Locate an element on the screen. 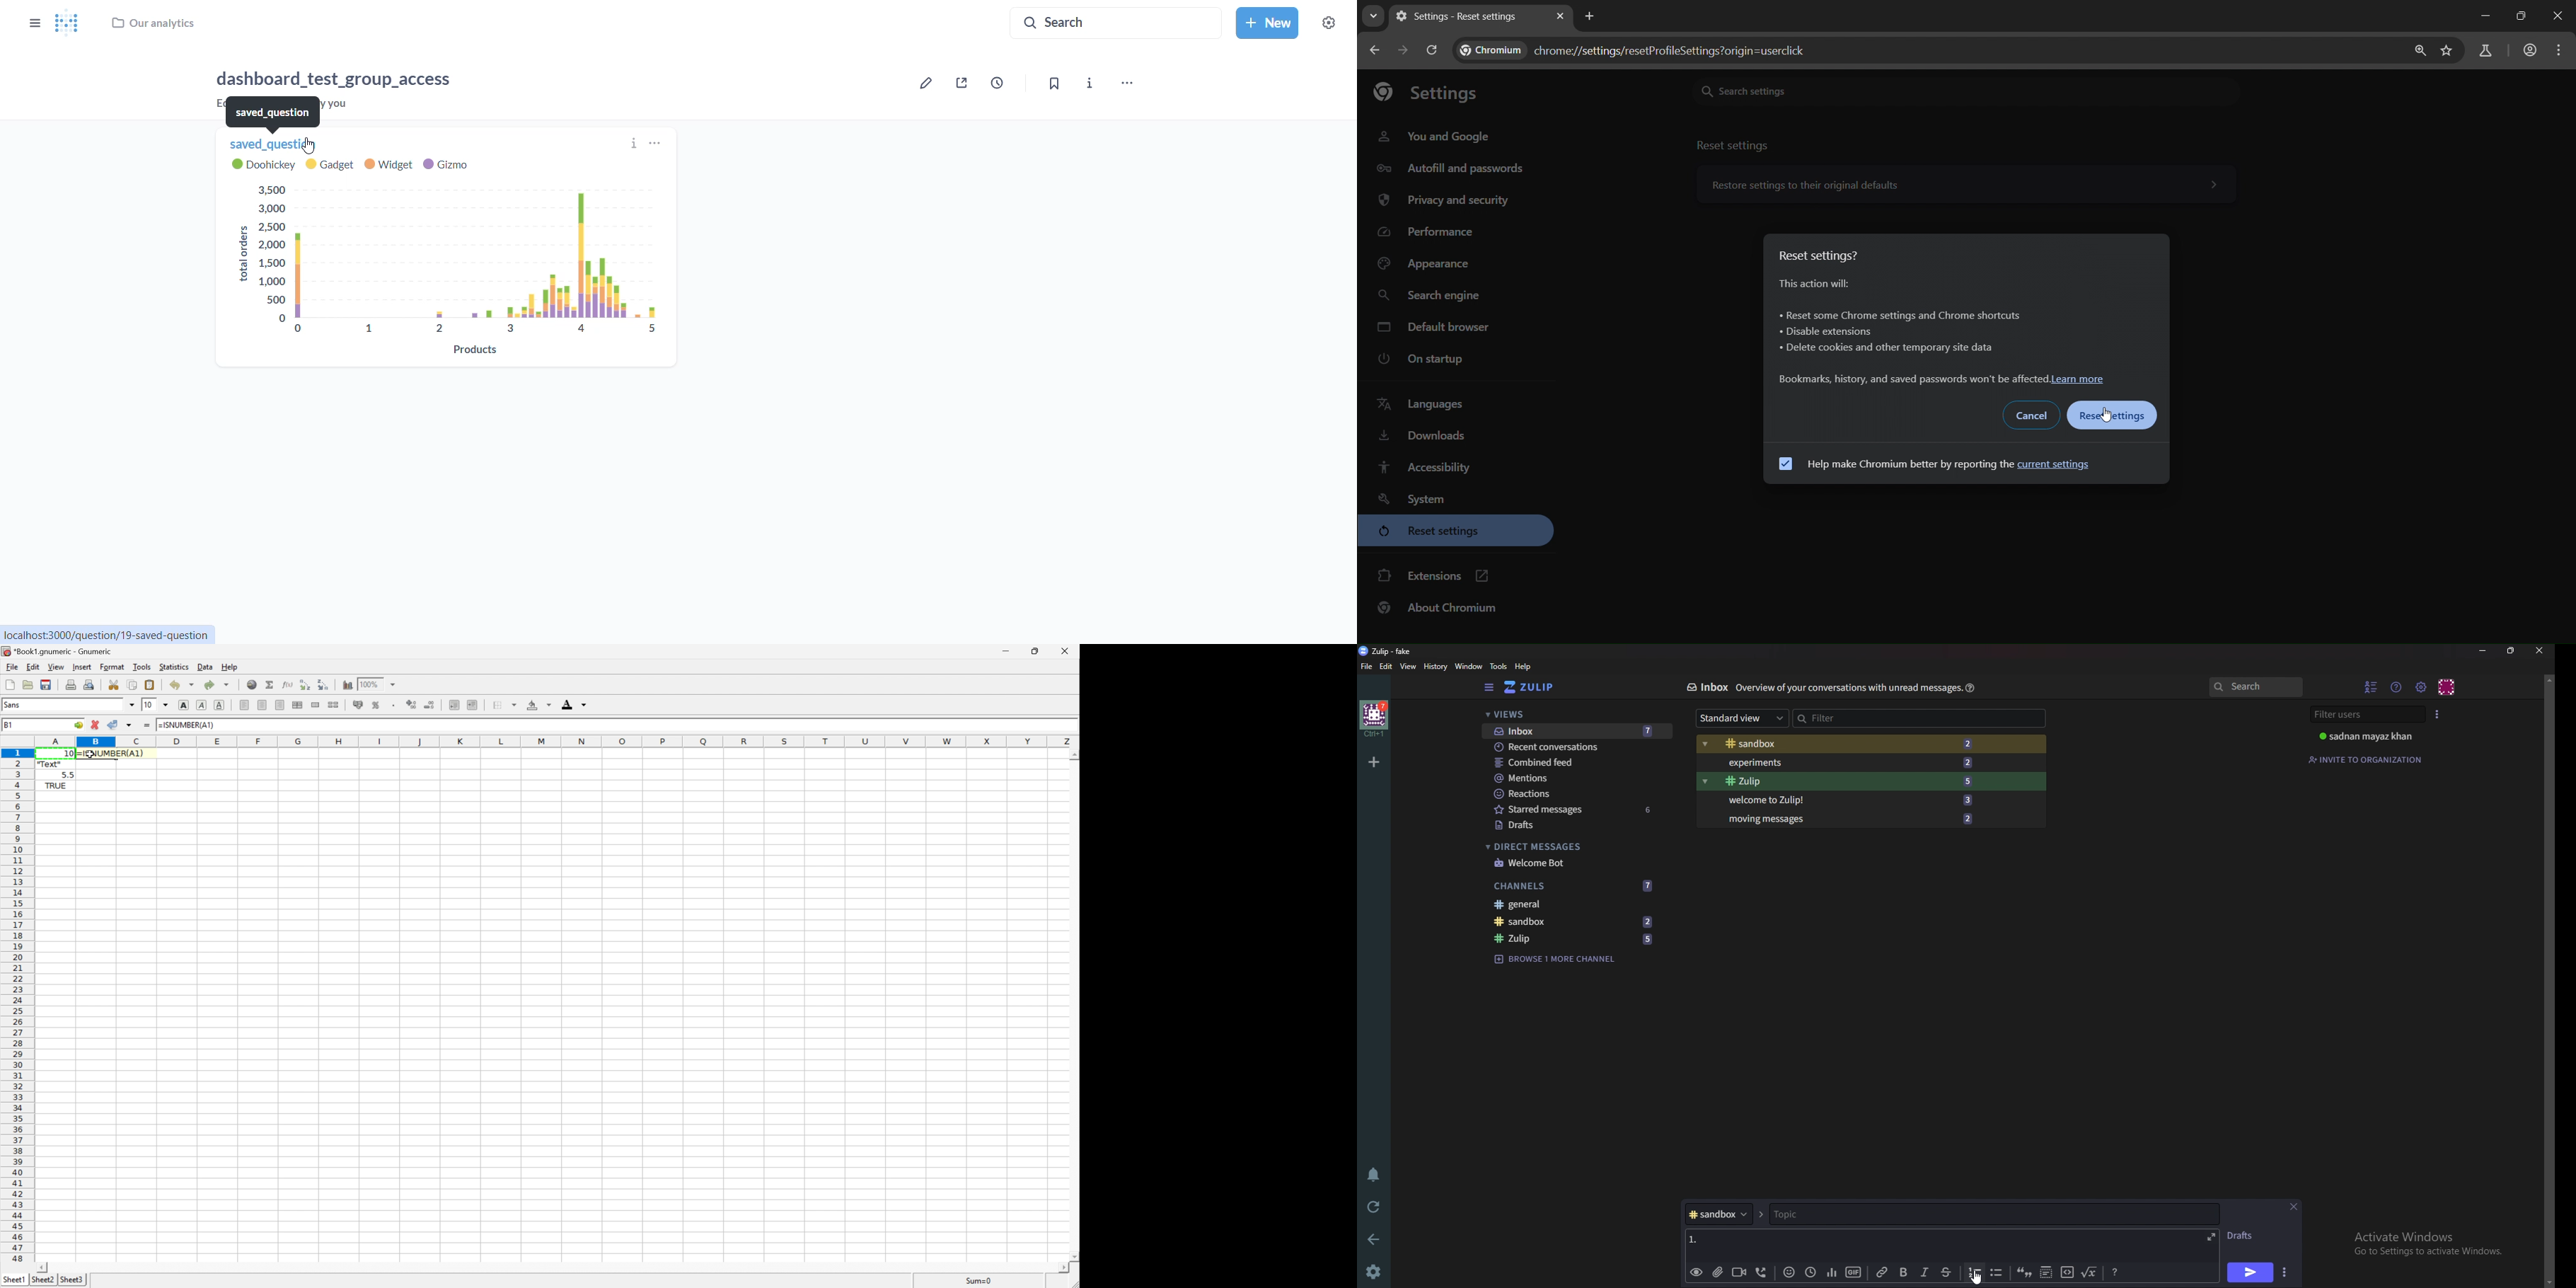 The height and width of the screenshot is (1288, 2576). Bullet list is located at coordinates (1996, 1273).